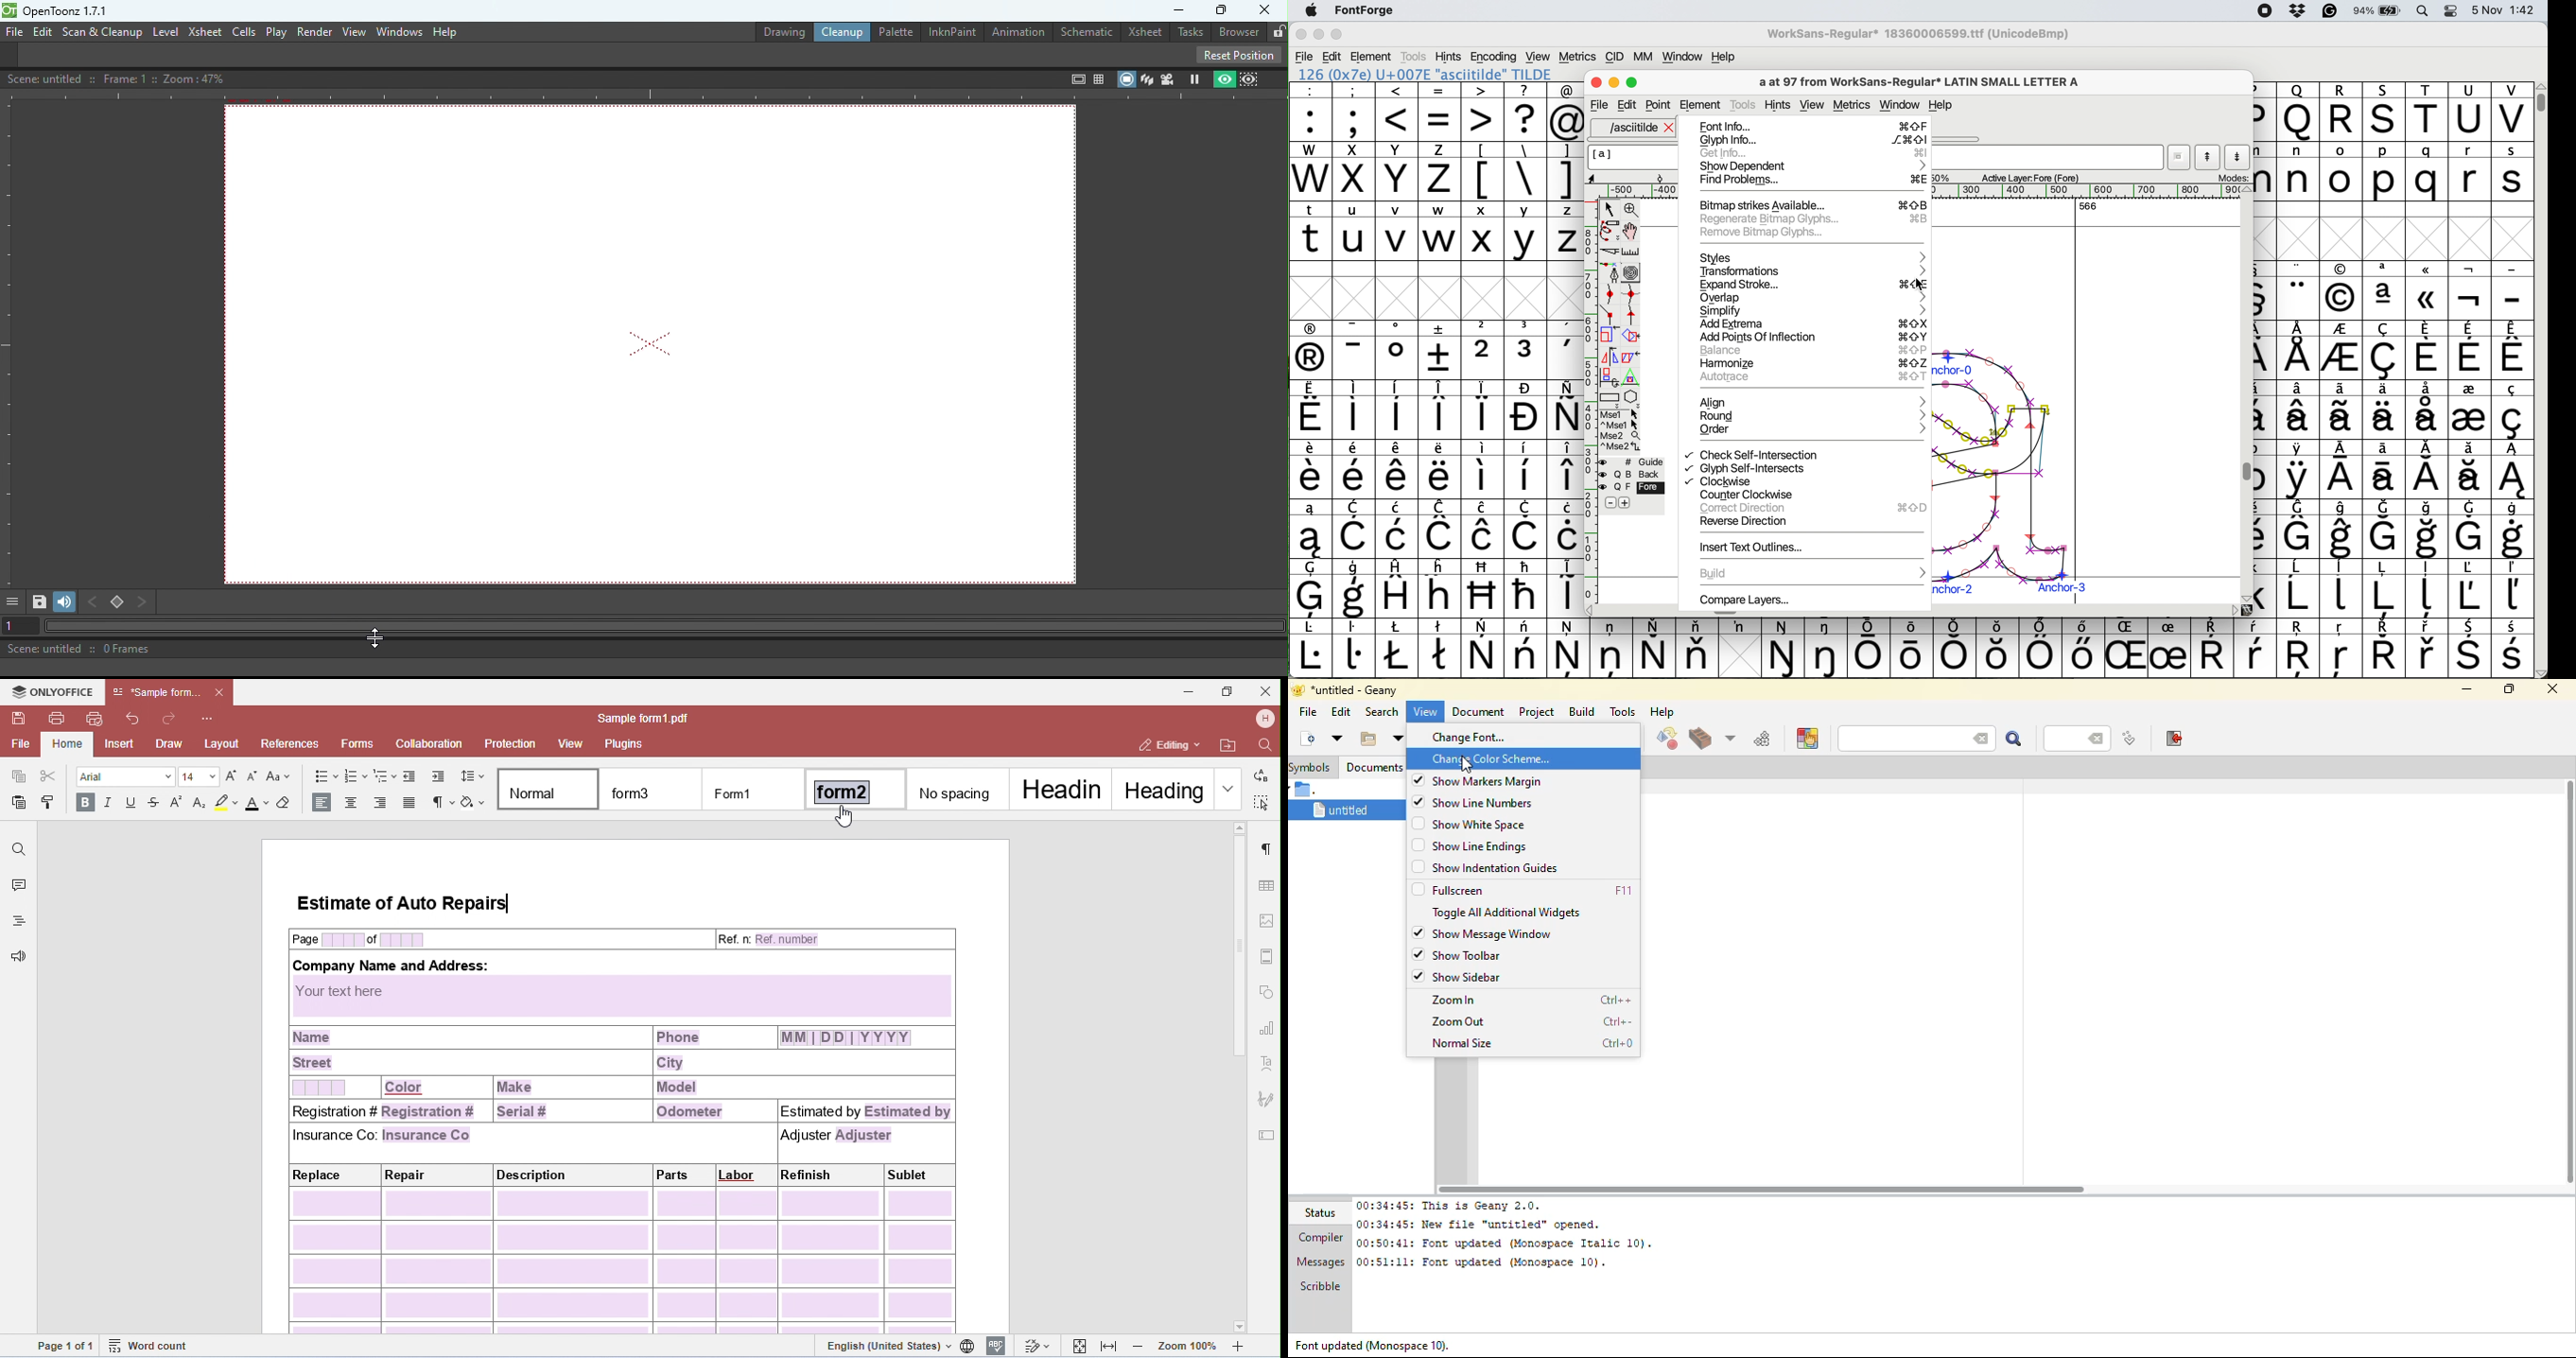  I want to click on regenrate bitmap glyphs, so click(1811, 220).